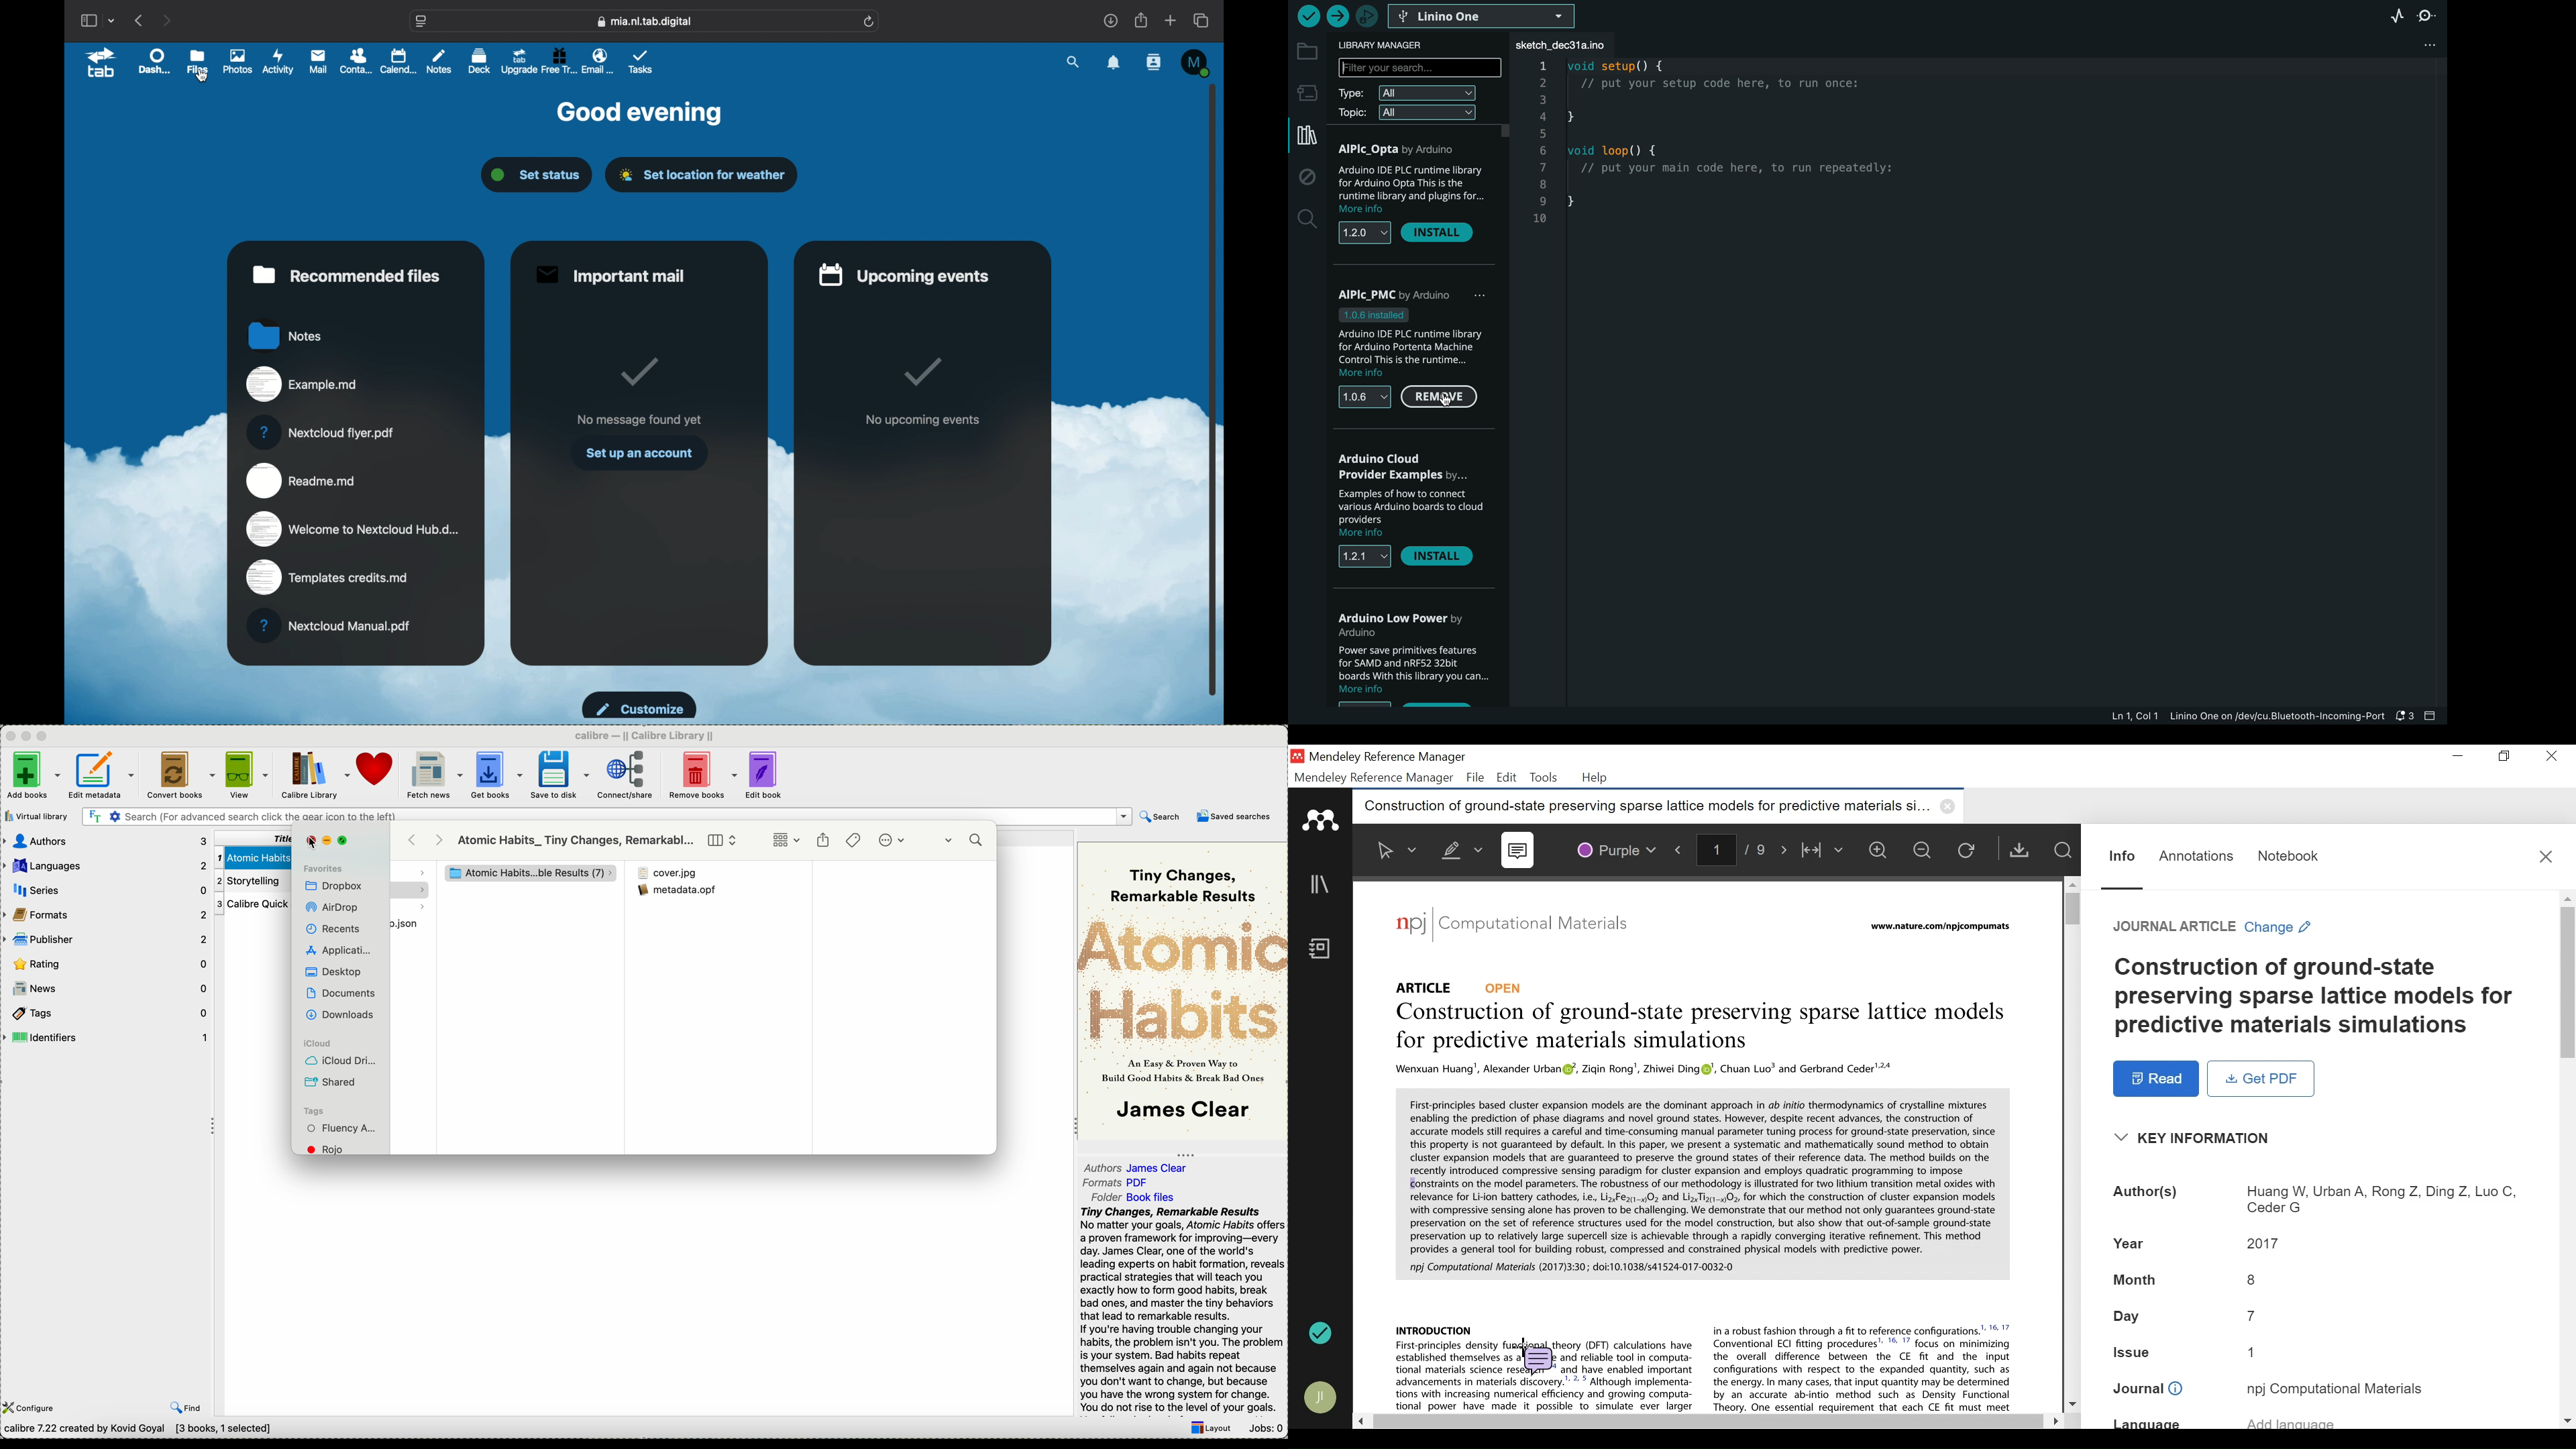 Image resolution: width=2576 pixels, height=1456 pixels. I want to click on Highlight, so click(1459, 847).